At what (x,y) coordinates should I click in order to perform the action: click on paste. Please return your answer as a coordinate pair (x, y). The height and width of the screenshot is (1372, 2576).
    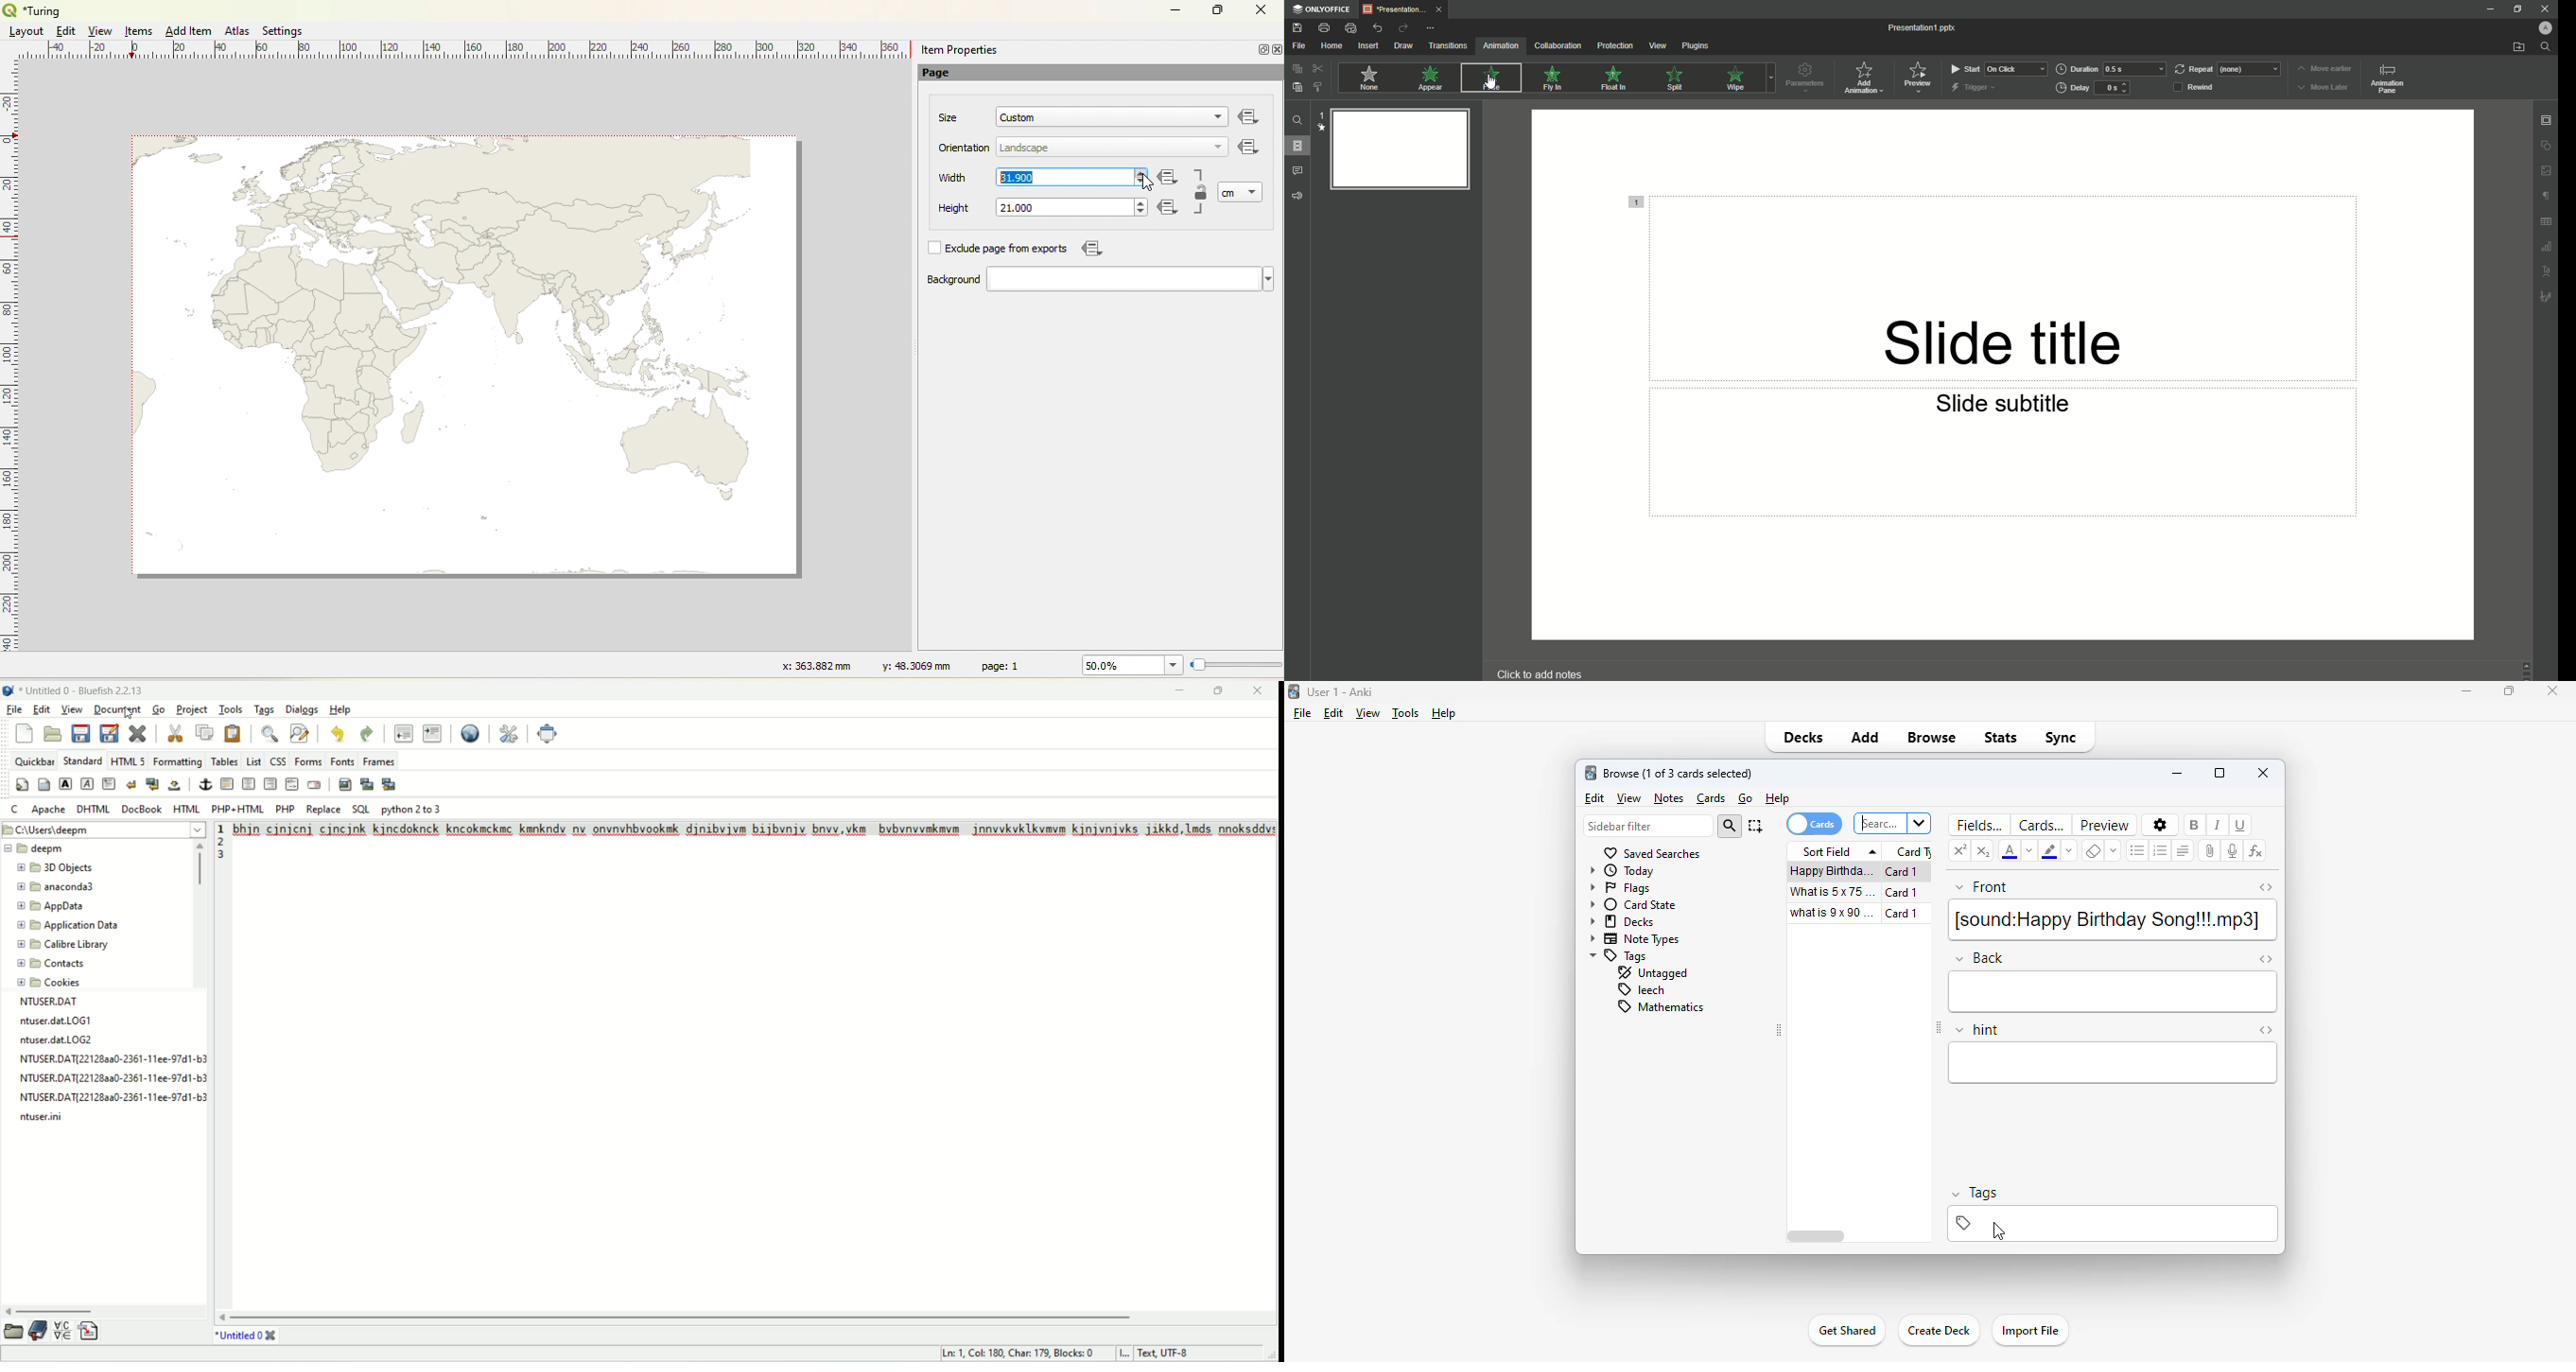
    Looking at the image, I should click on (233, 732).